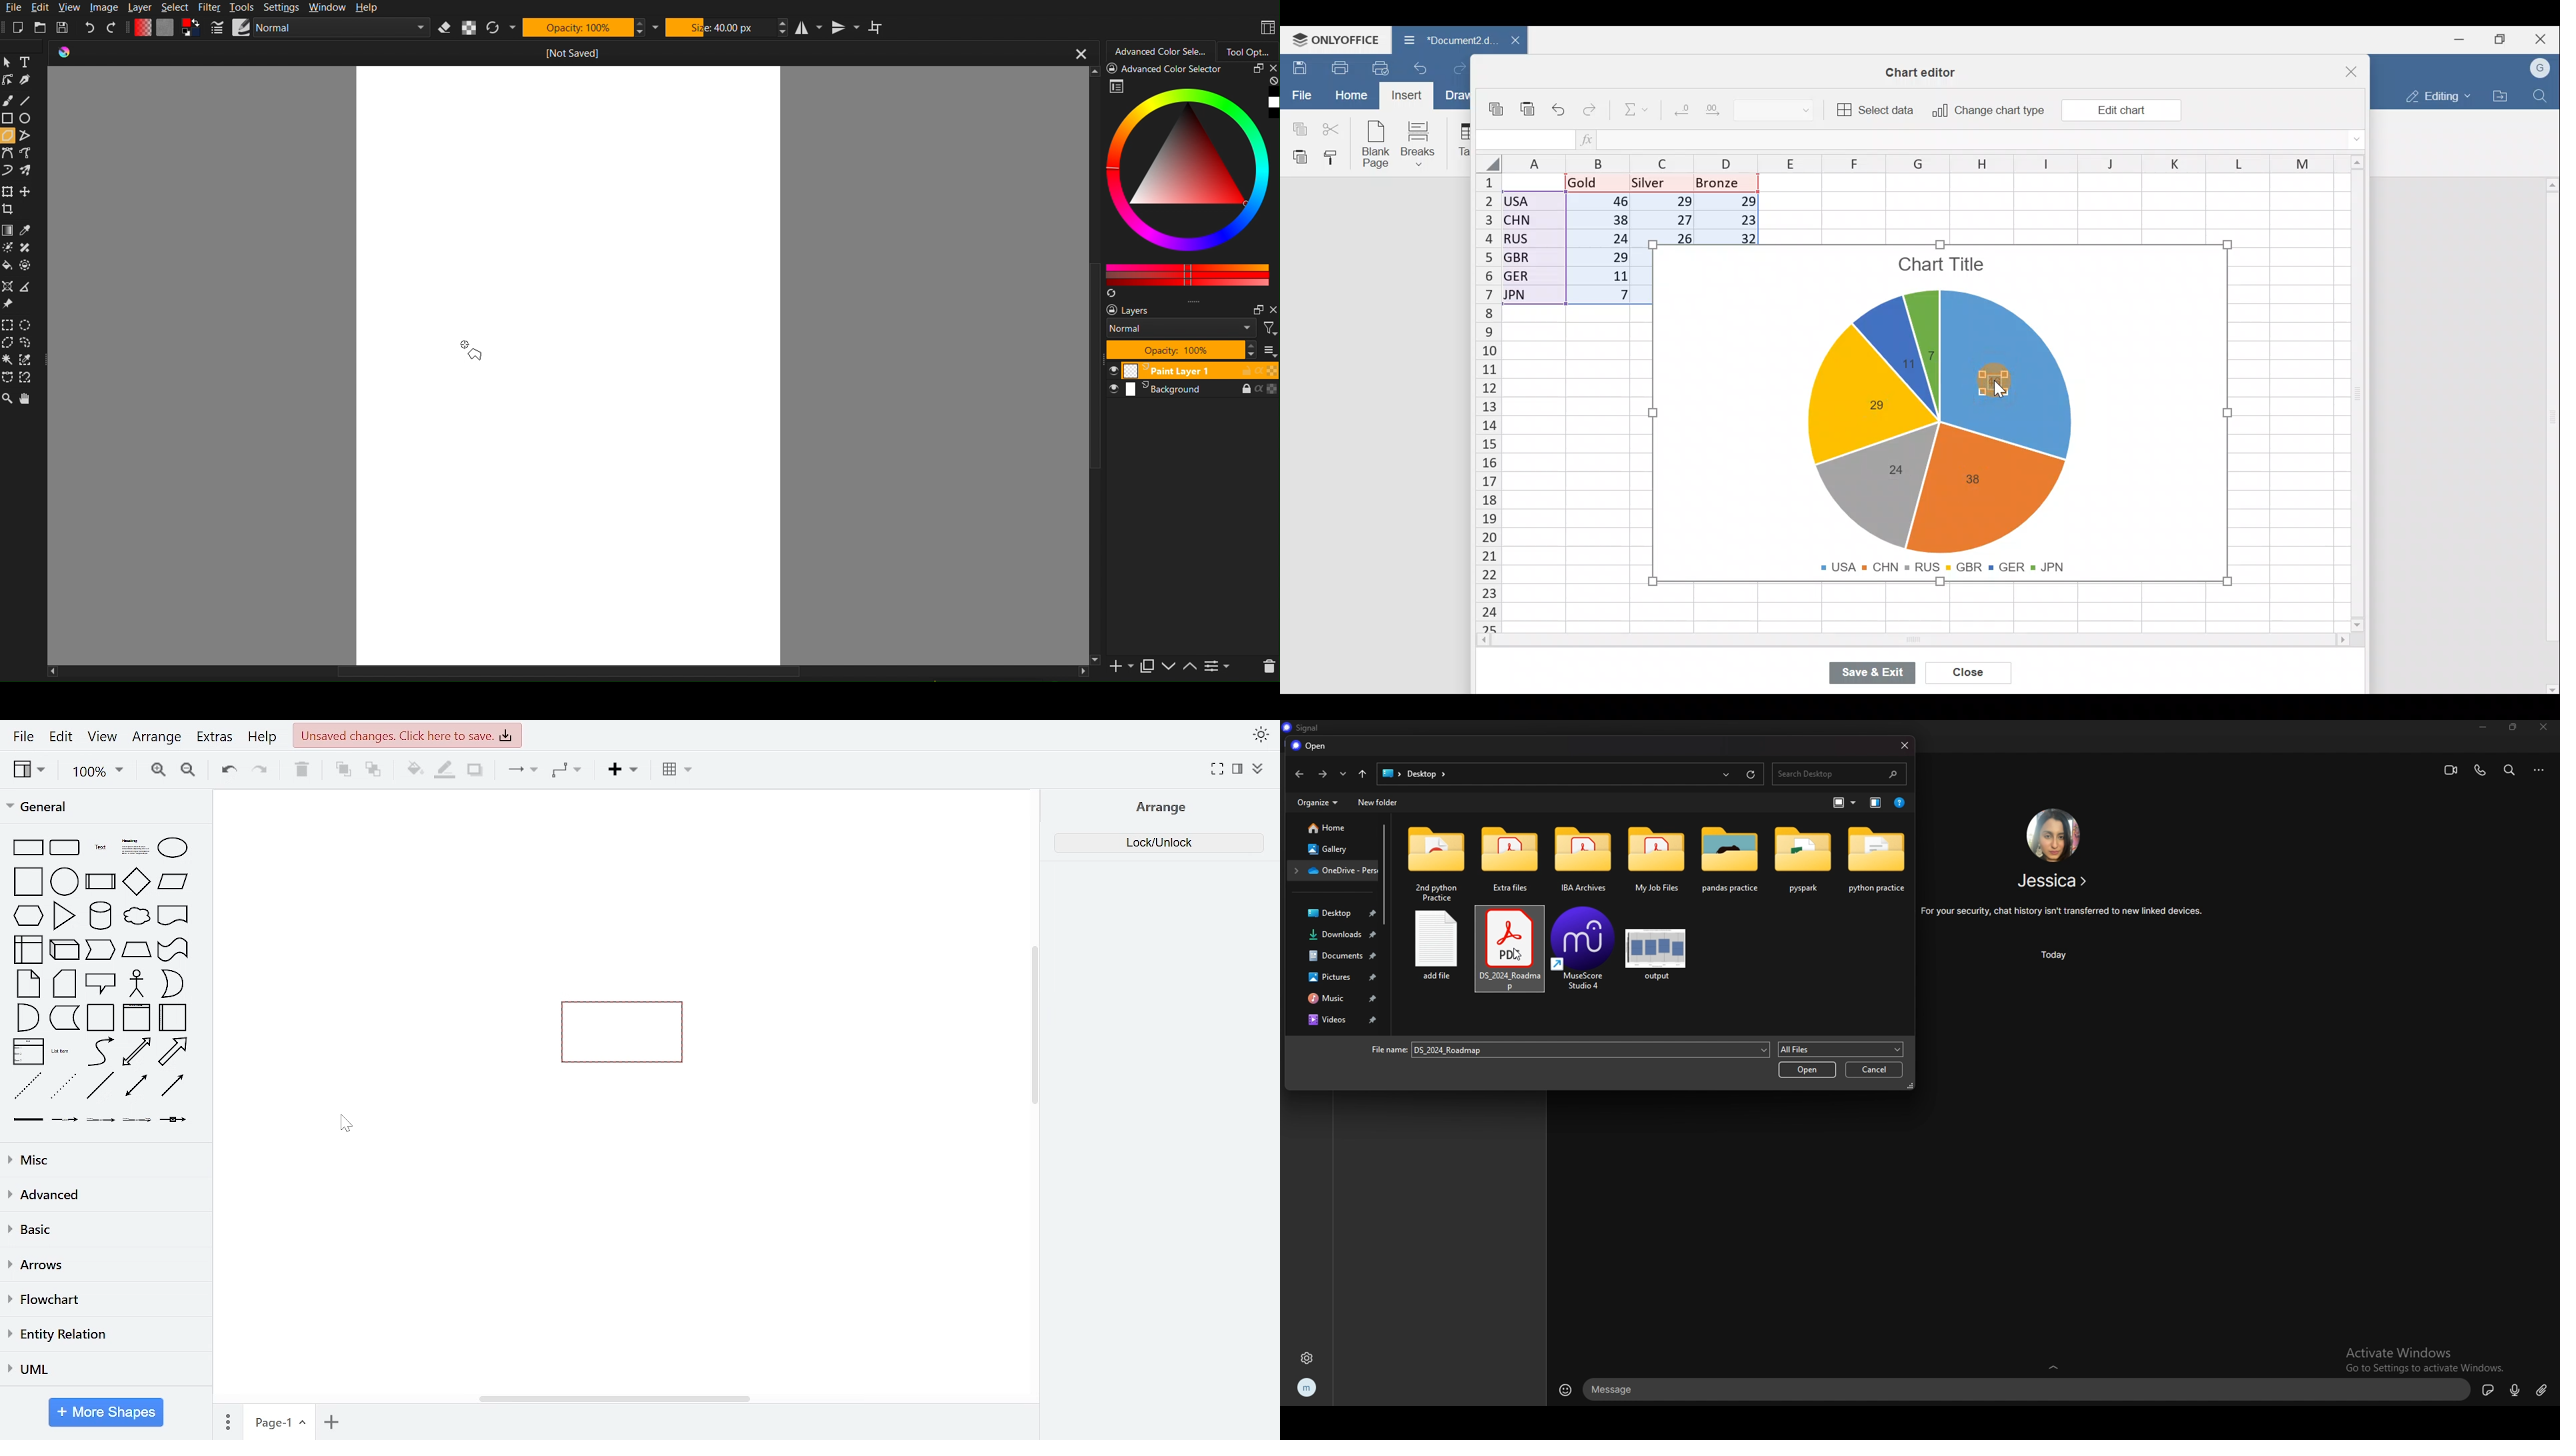 This screenshot has height=1456, width=2576. I want to click on videos, so click(1337, 1019).